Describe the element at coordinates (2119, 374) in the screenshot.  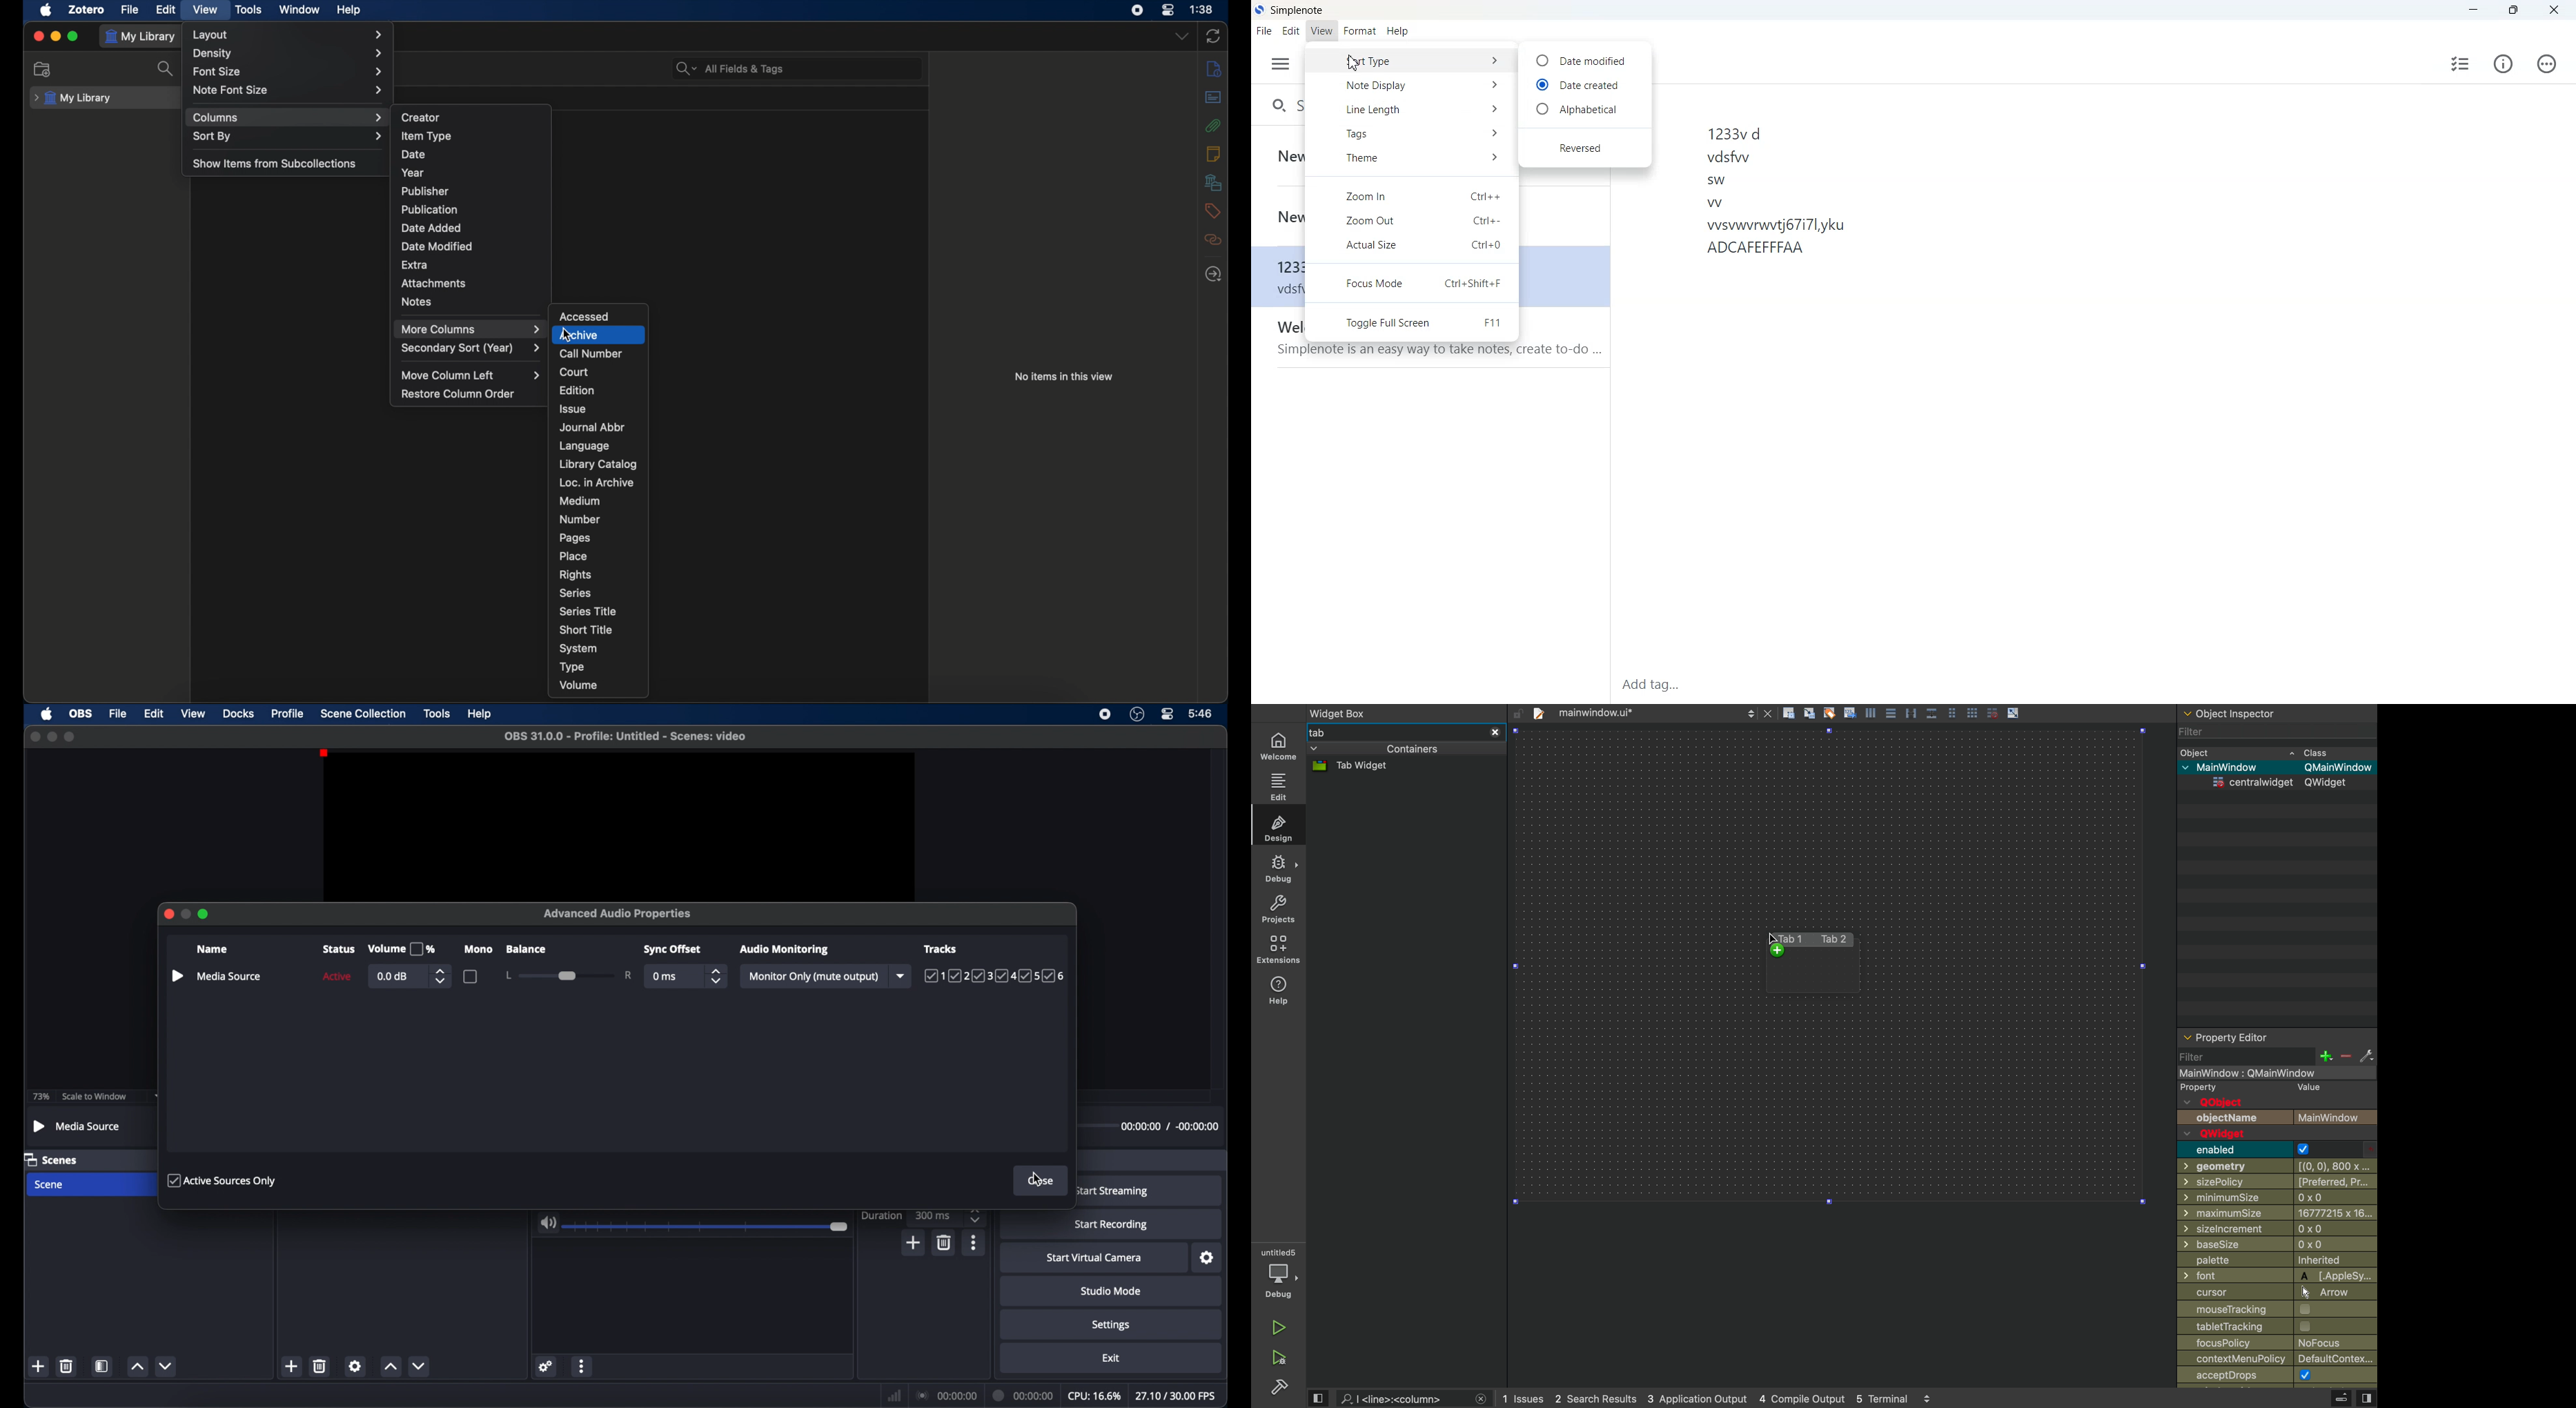
I see `1233 d vddw sw W wwwwnwt67lyku ADCAFEFFFAA` at that location.